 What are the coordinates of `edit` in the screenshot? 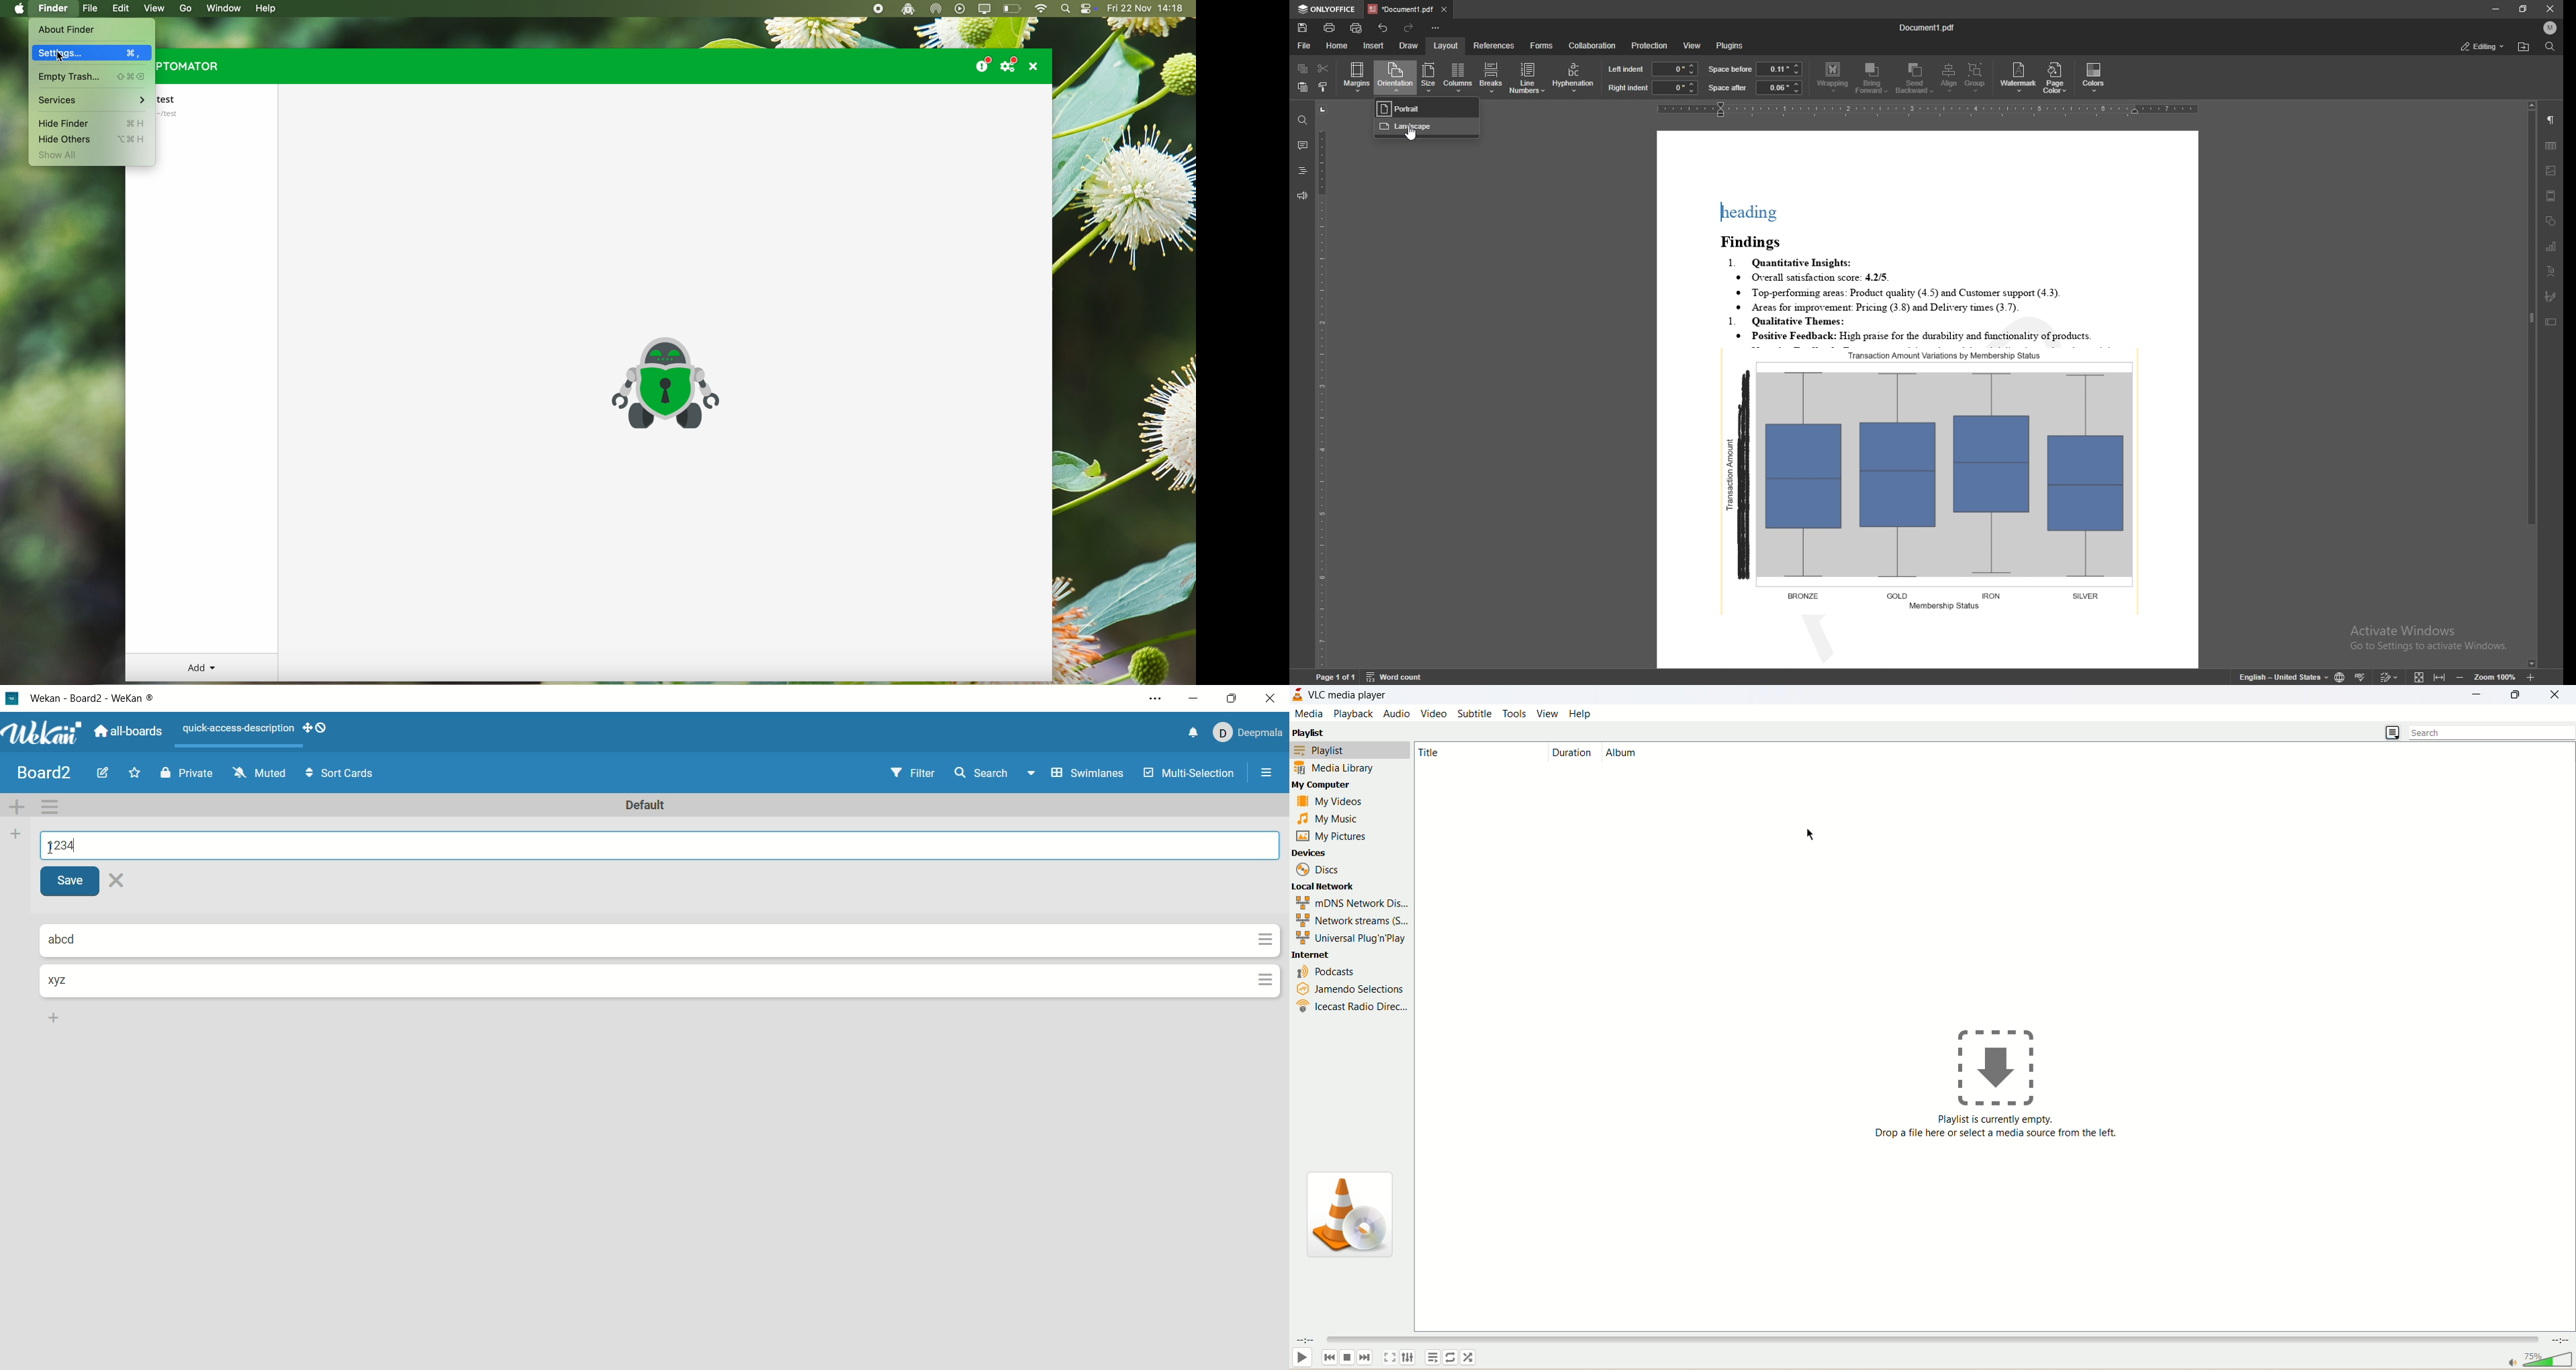 It's located at (103, 774).